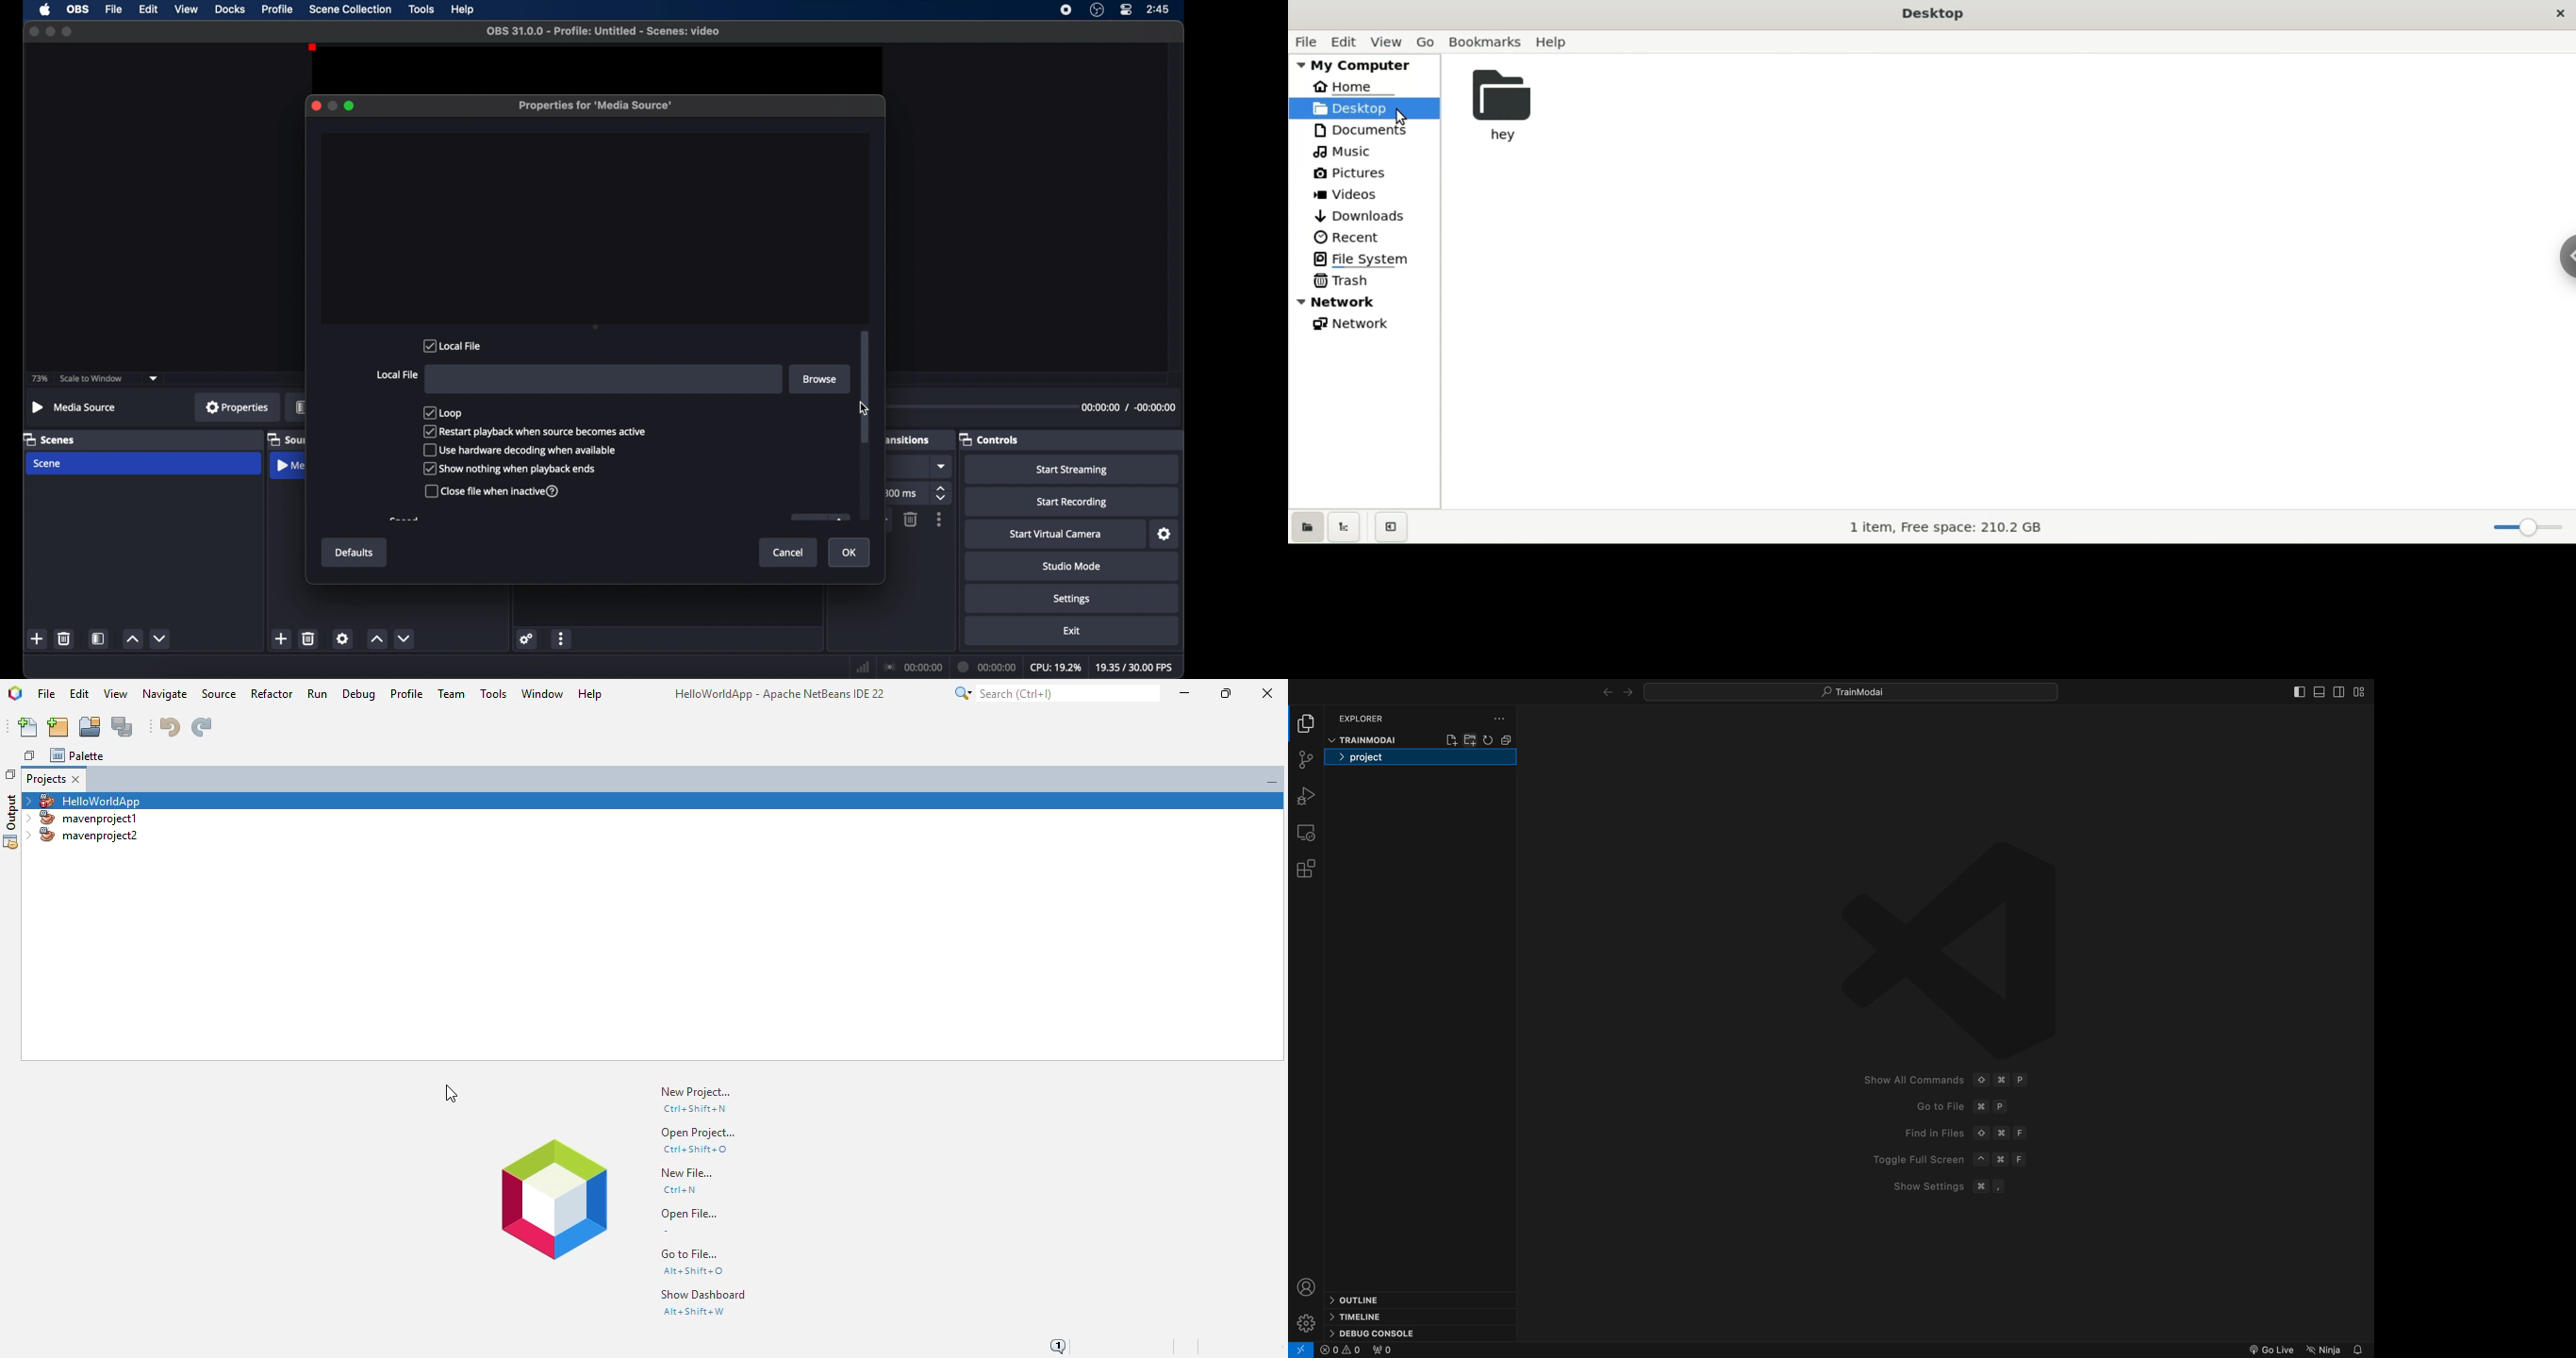  I want to click on add, so click(38, 639).